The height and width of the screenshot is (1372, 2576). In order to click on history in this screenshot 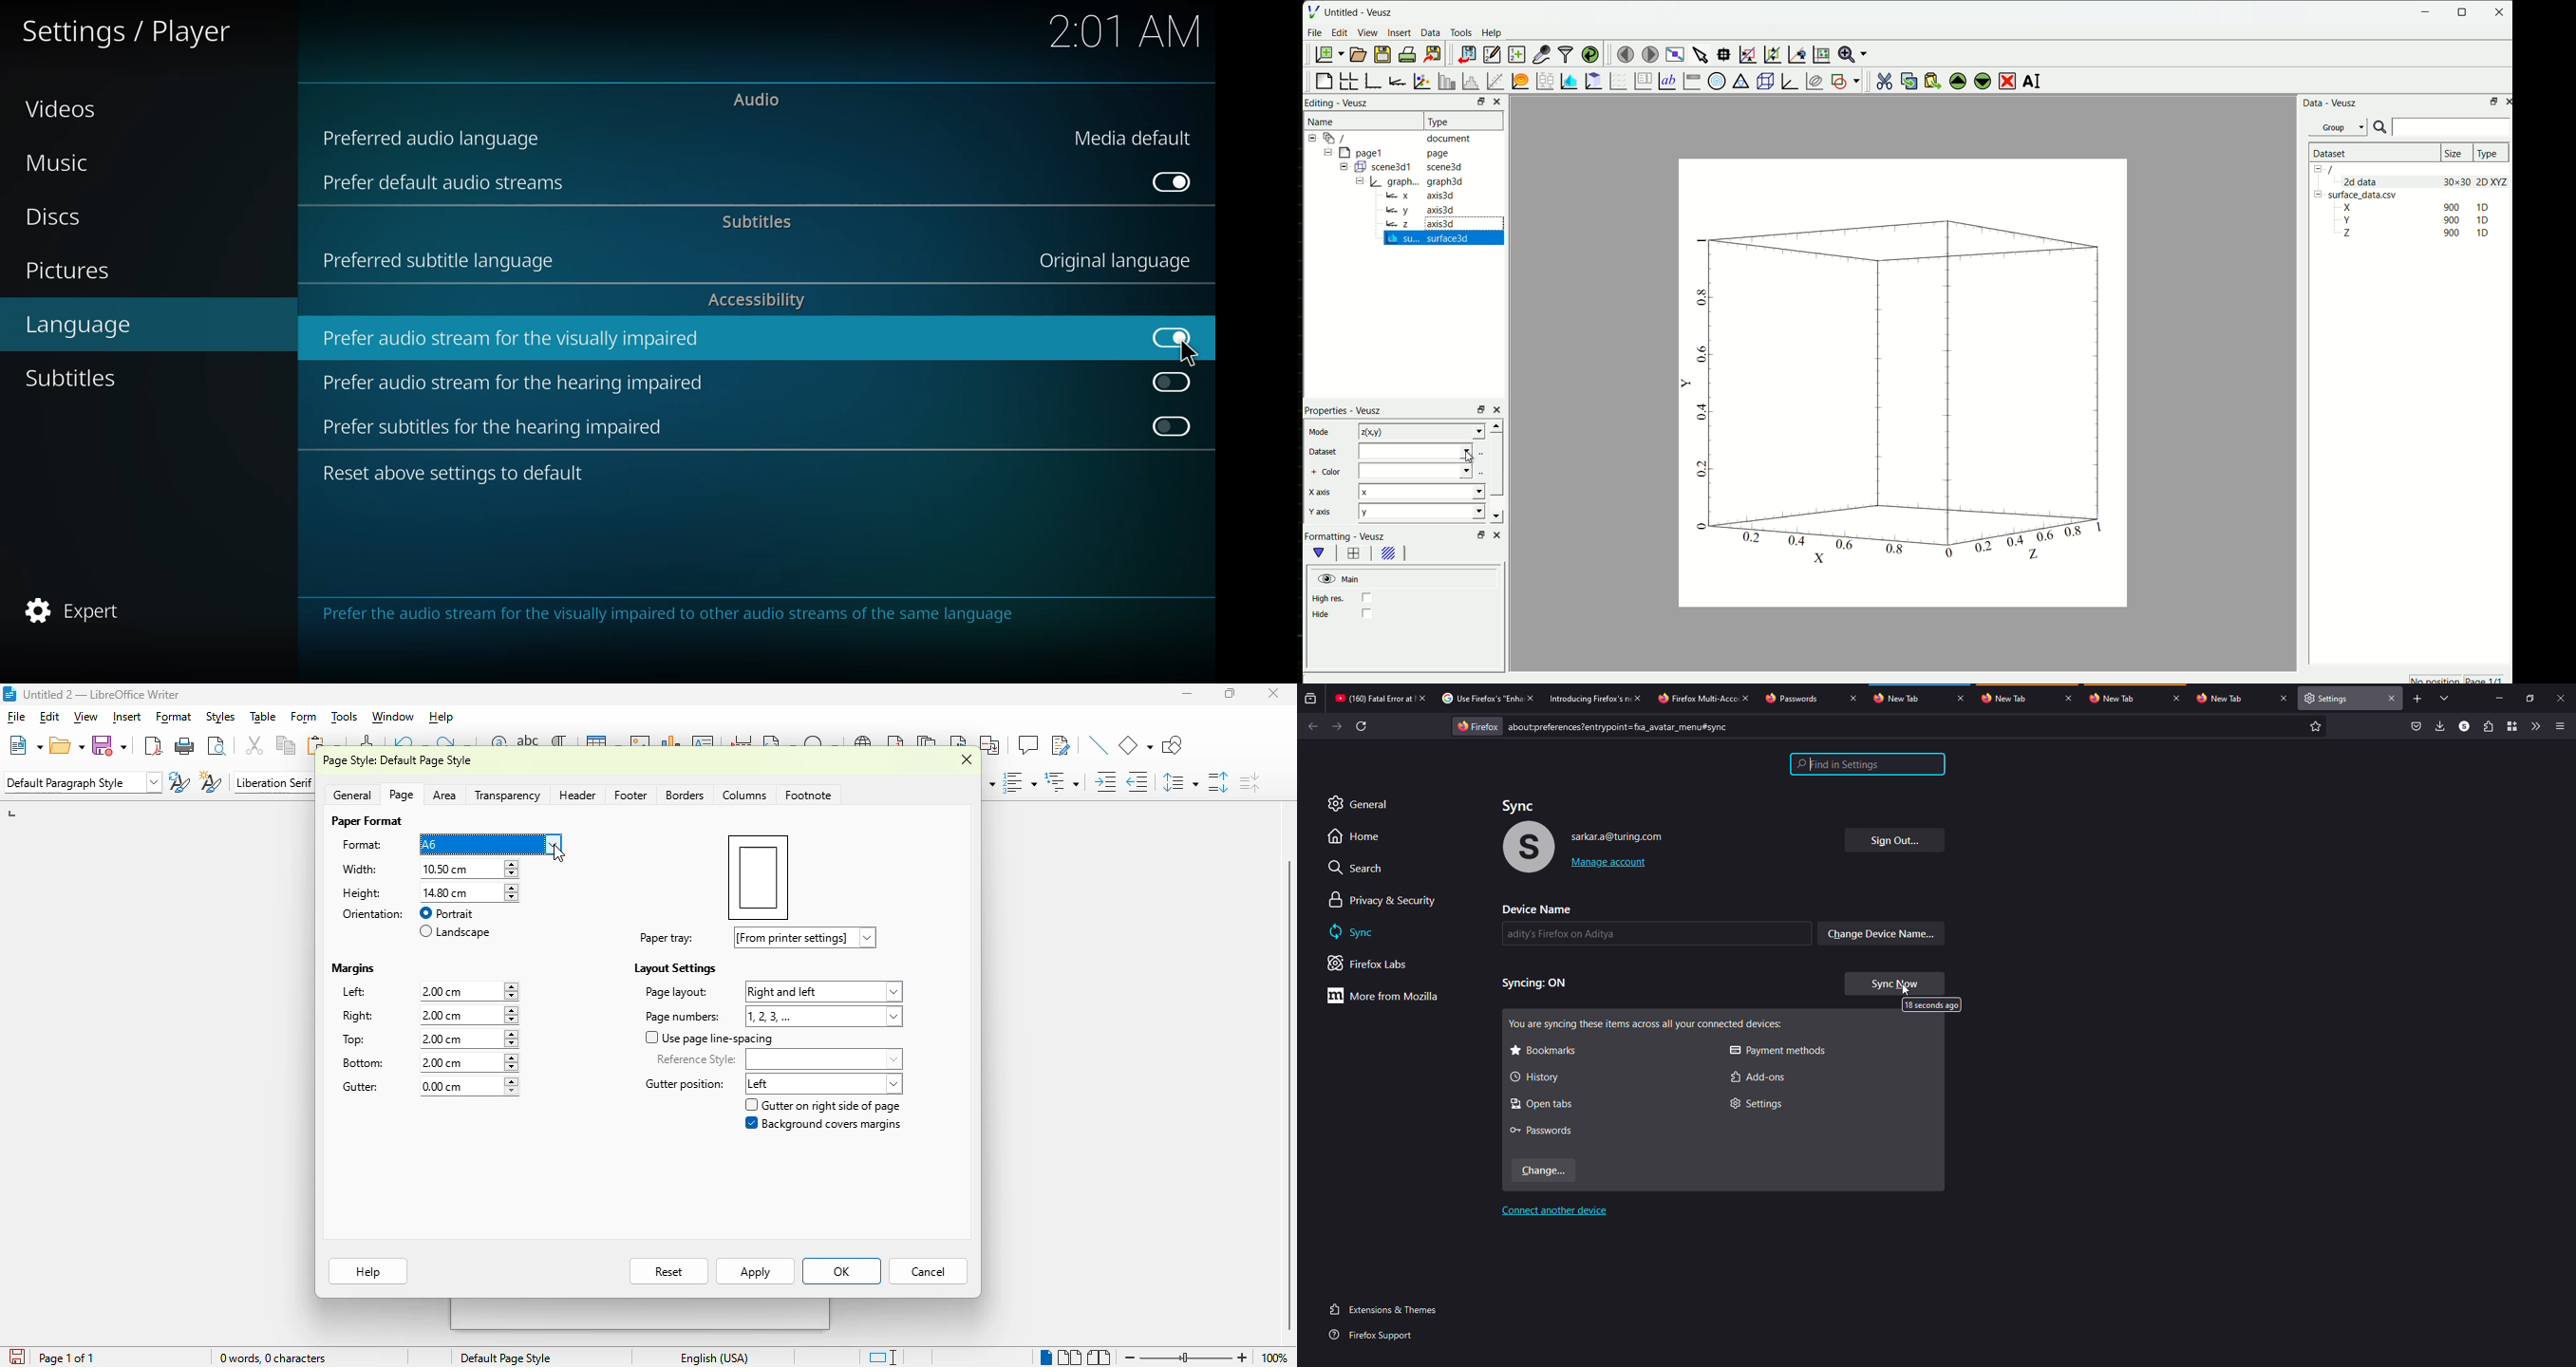, I will do `click(1536, 1076)`.